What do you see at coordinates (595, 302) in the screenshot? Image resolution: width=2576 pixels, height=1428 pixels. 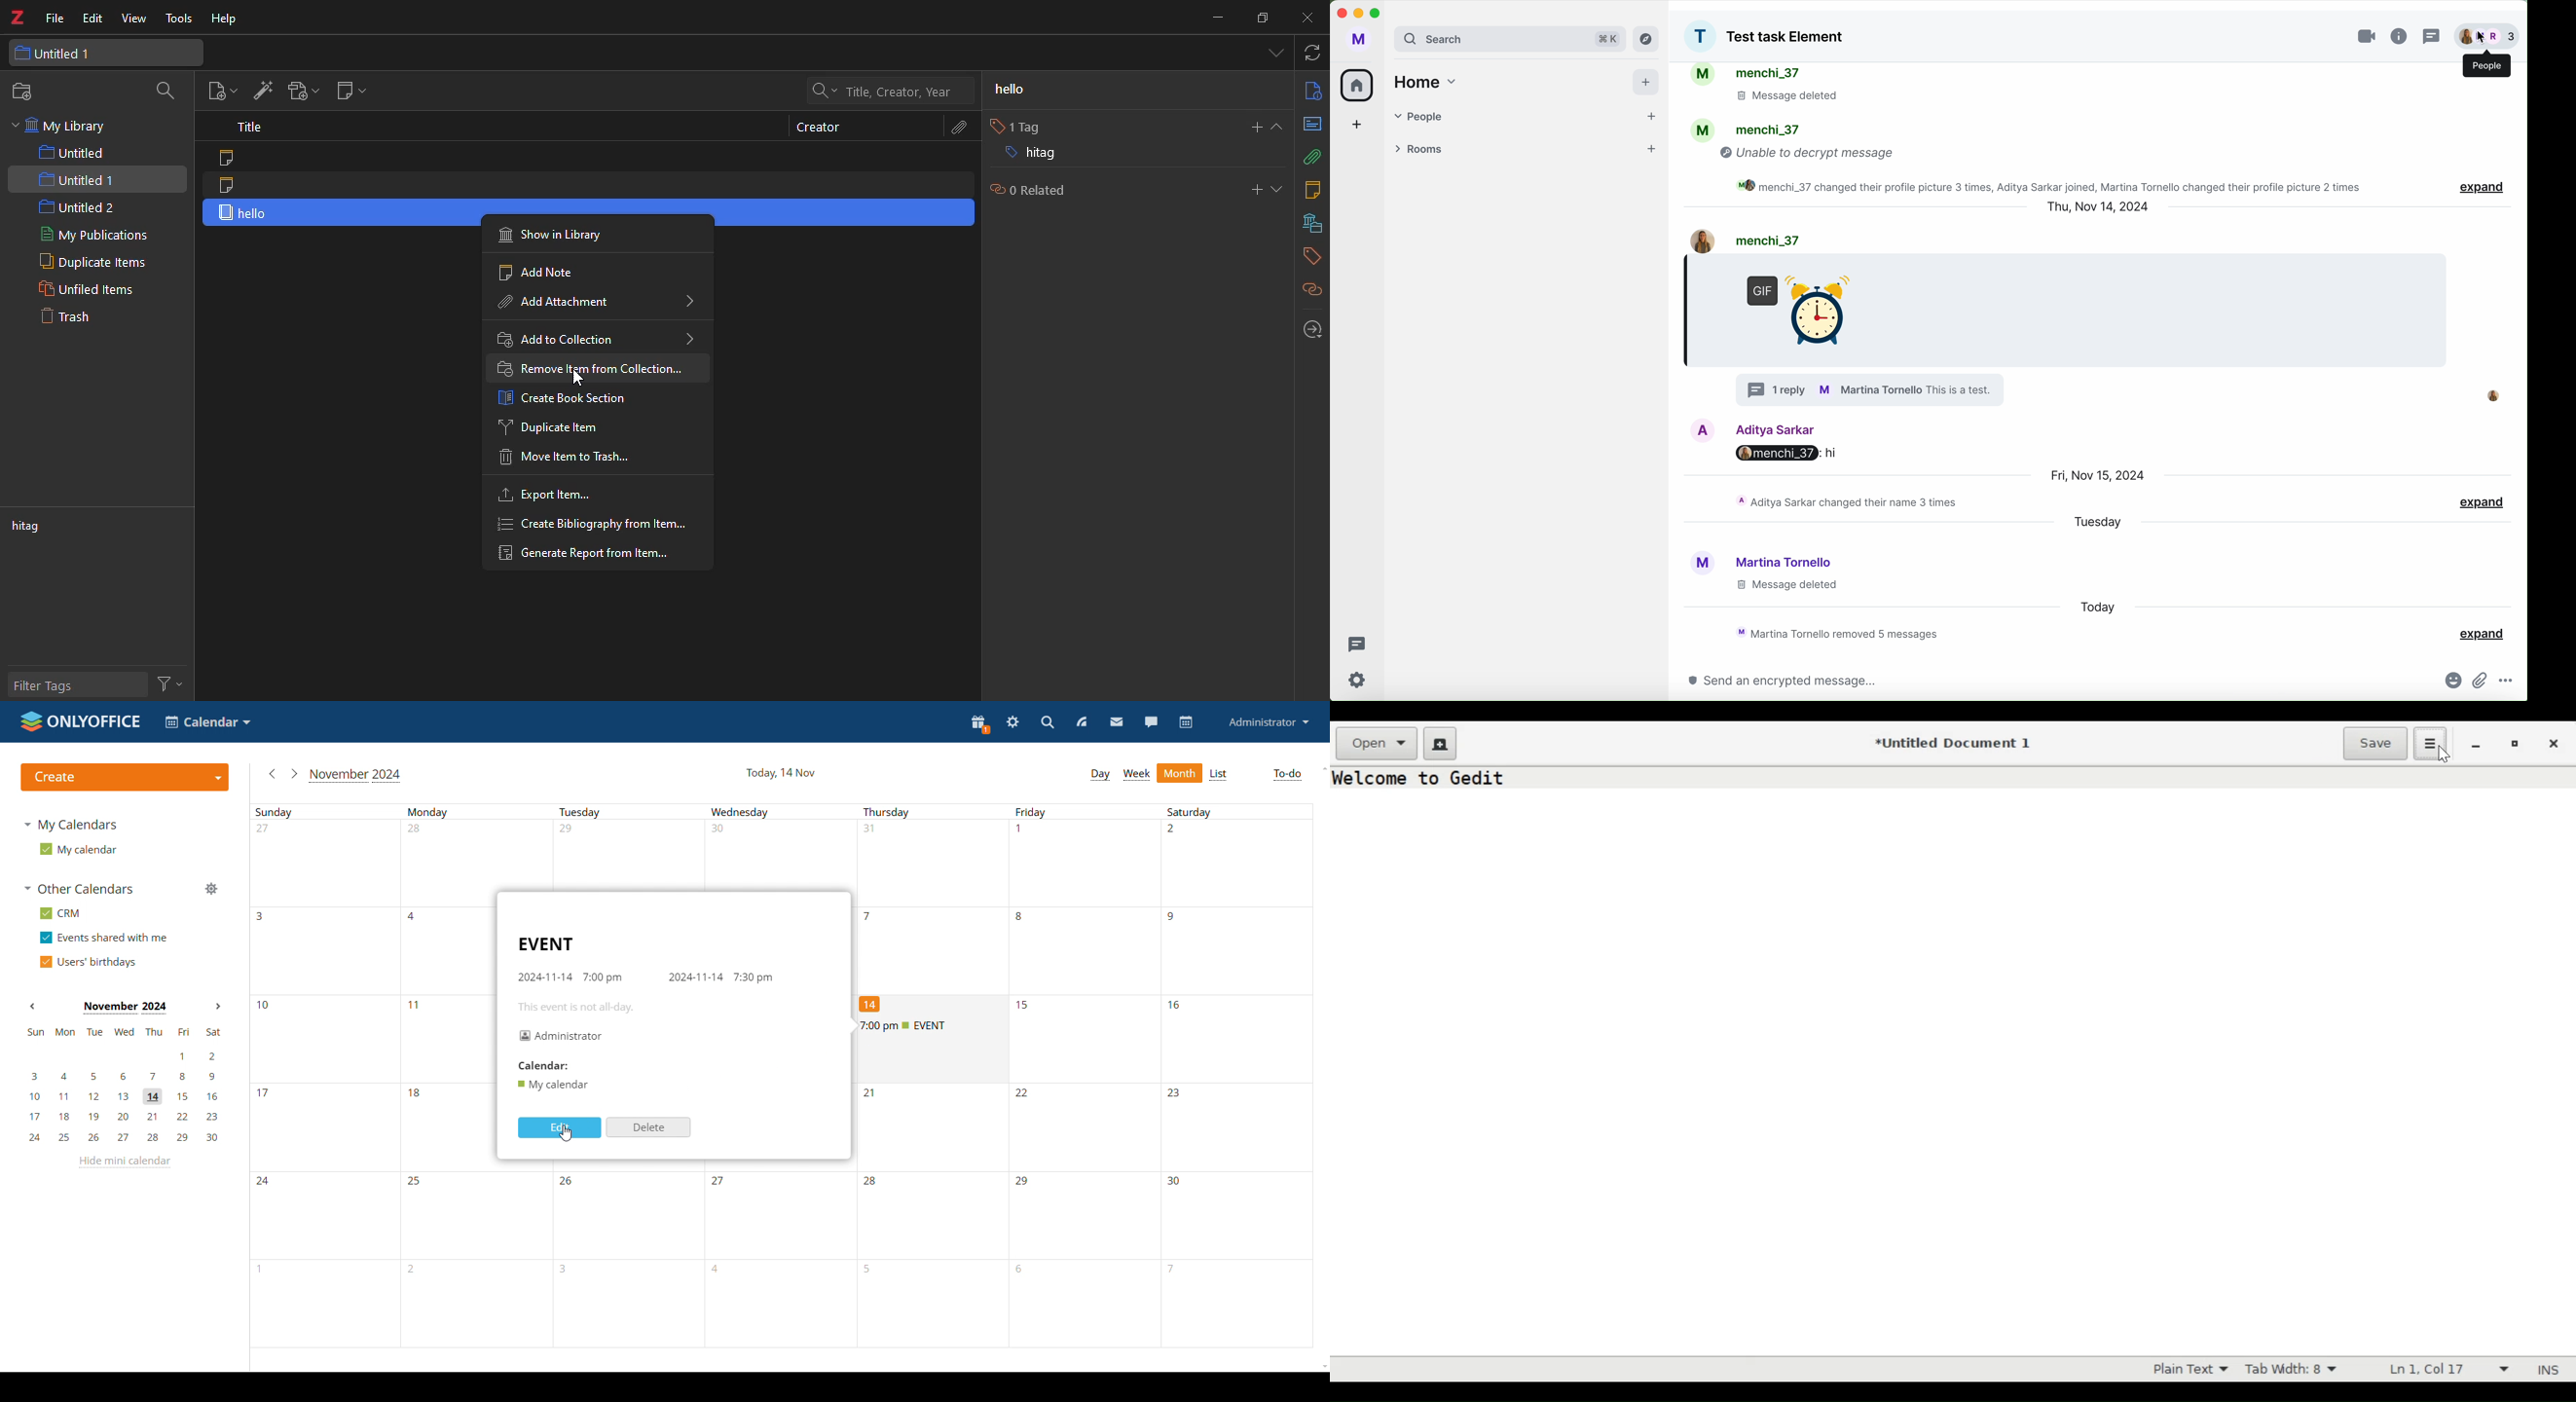 I see `add attachment` at bounding box center [595, 302].